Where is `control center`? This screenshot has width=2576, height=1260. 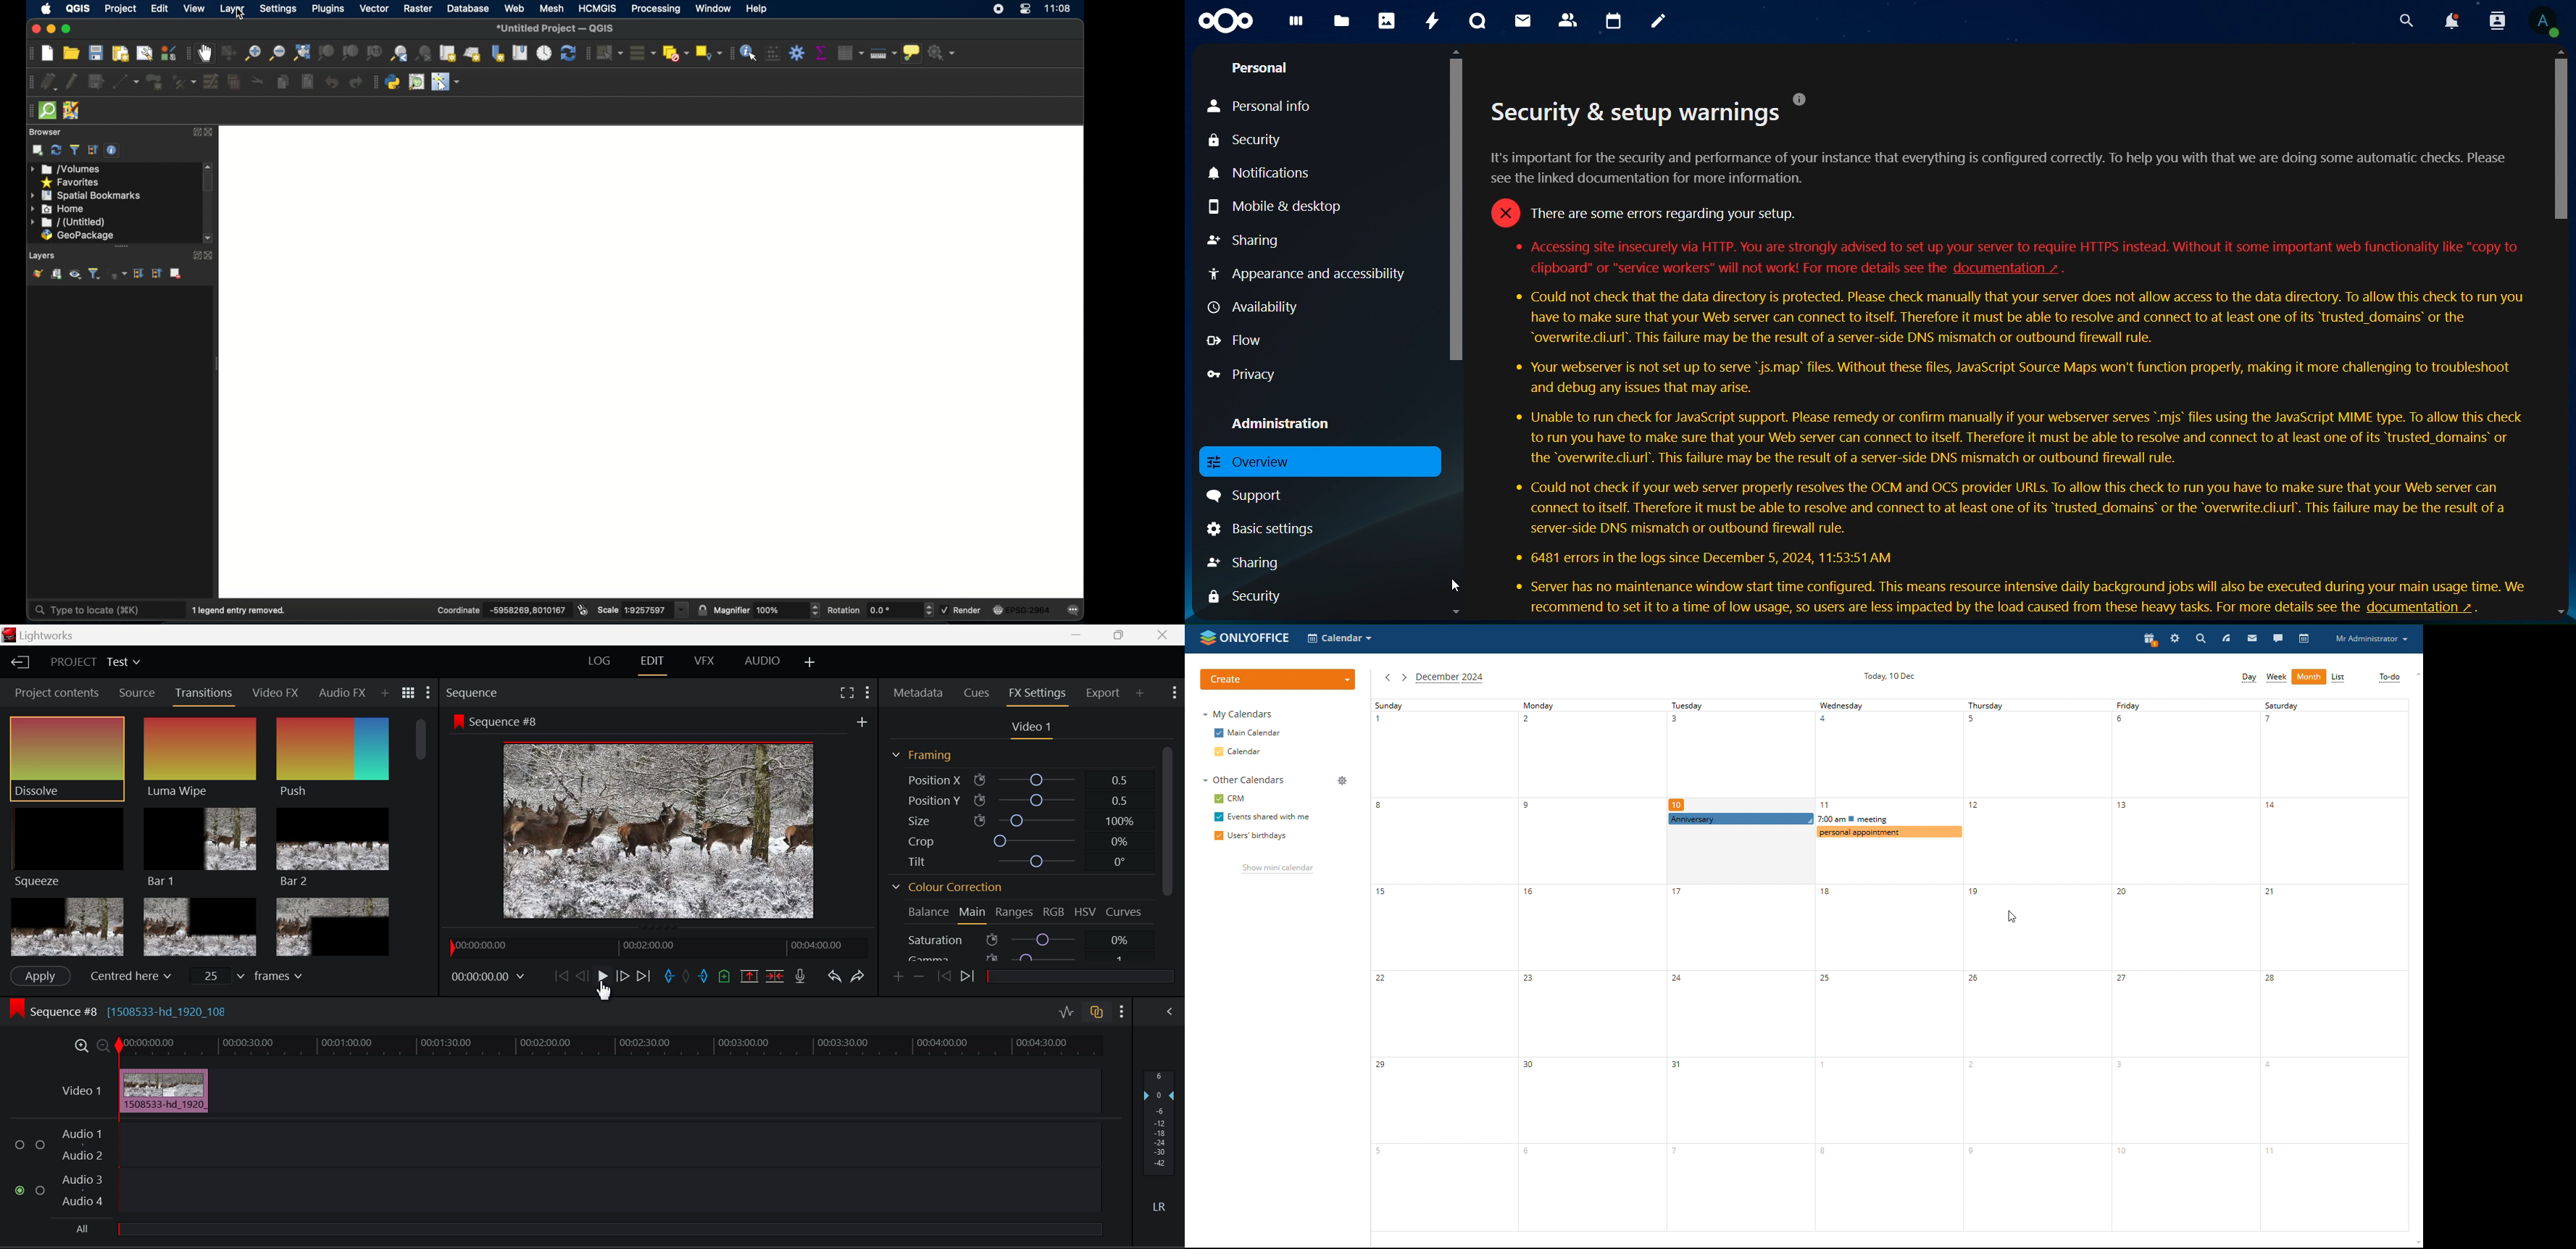
control center is located at coordinates (1025, 12).